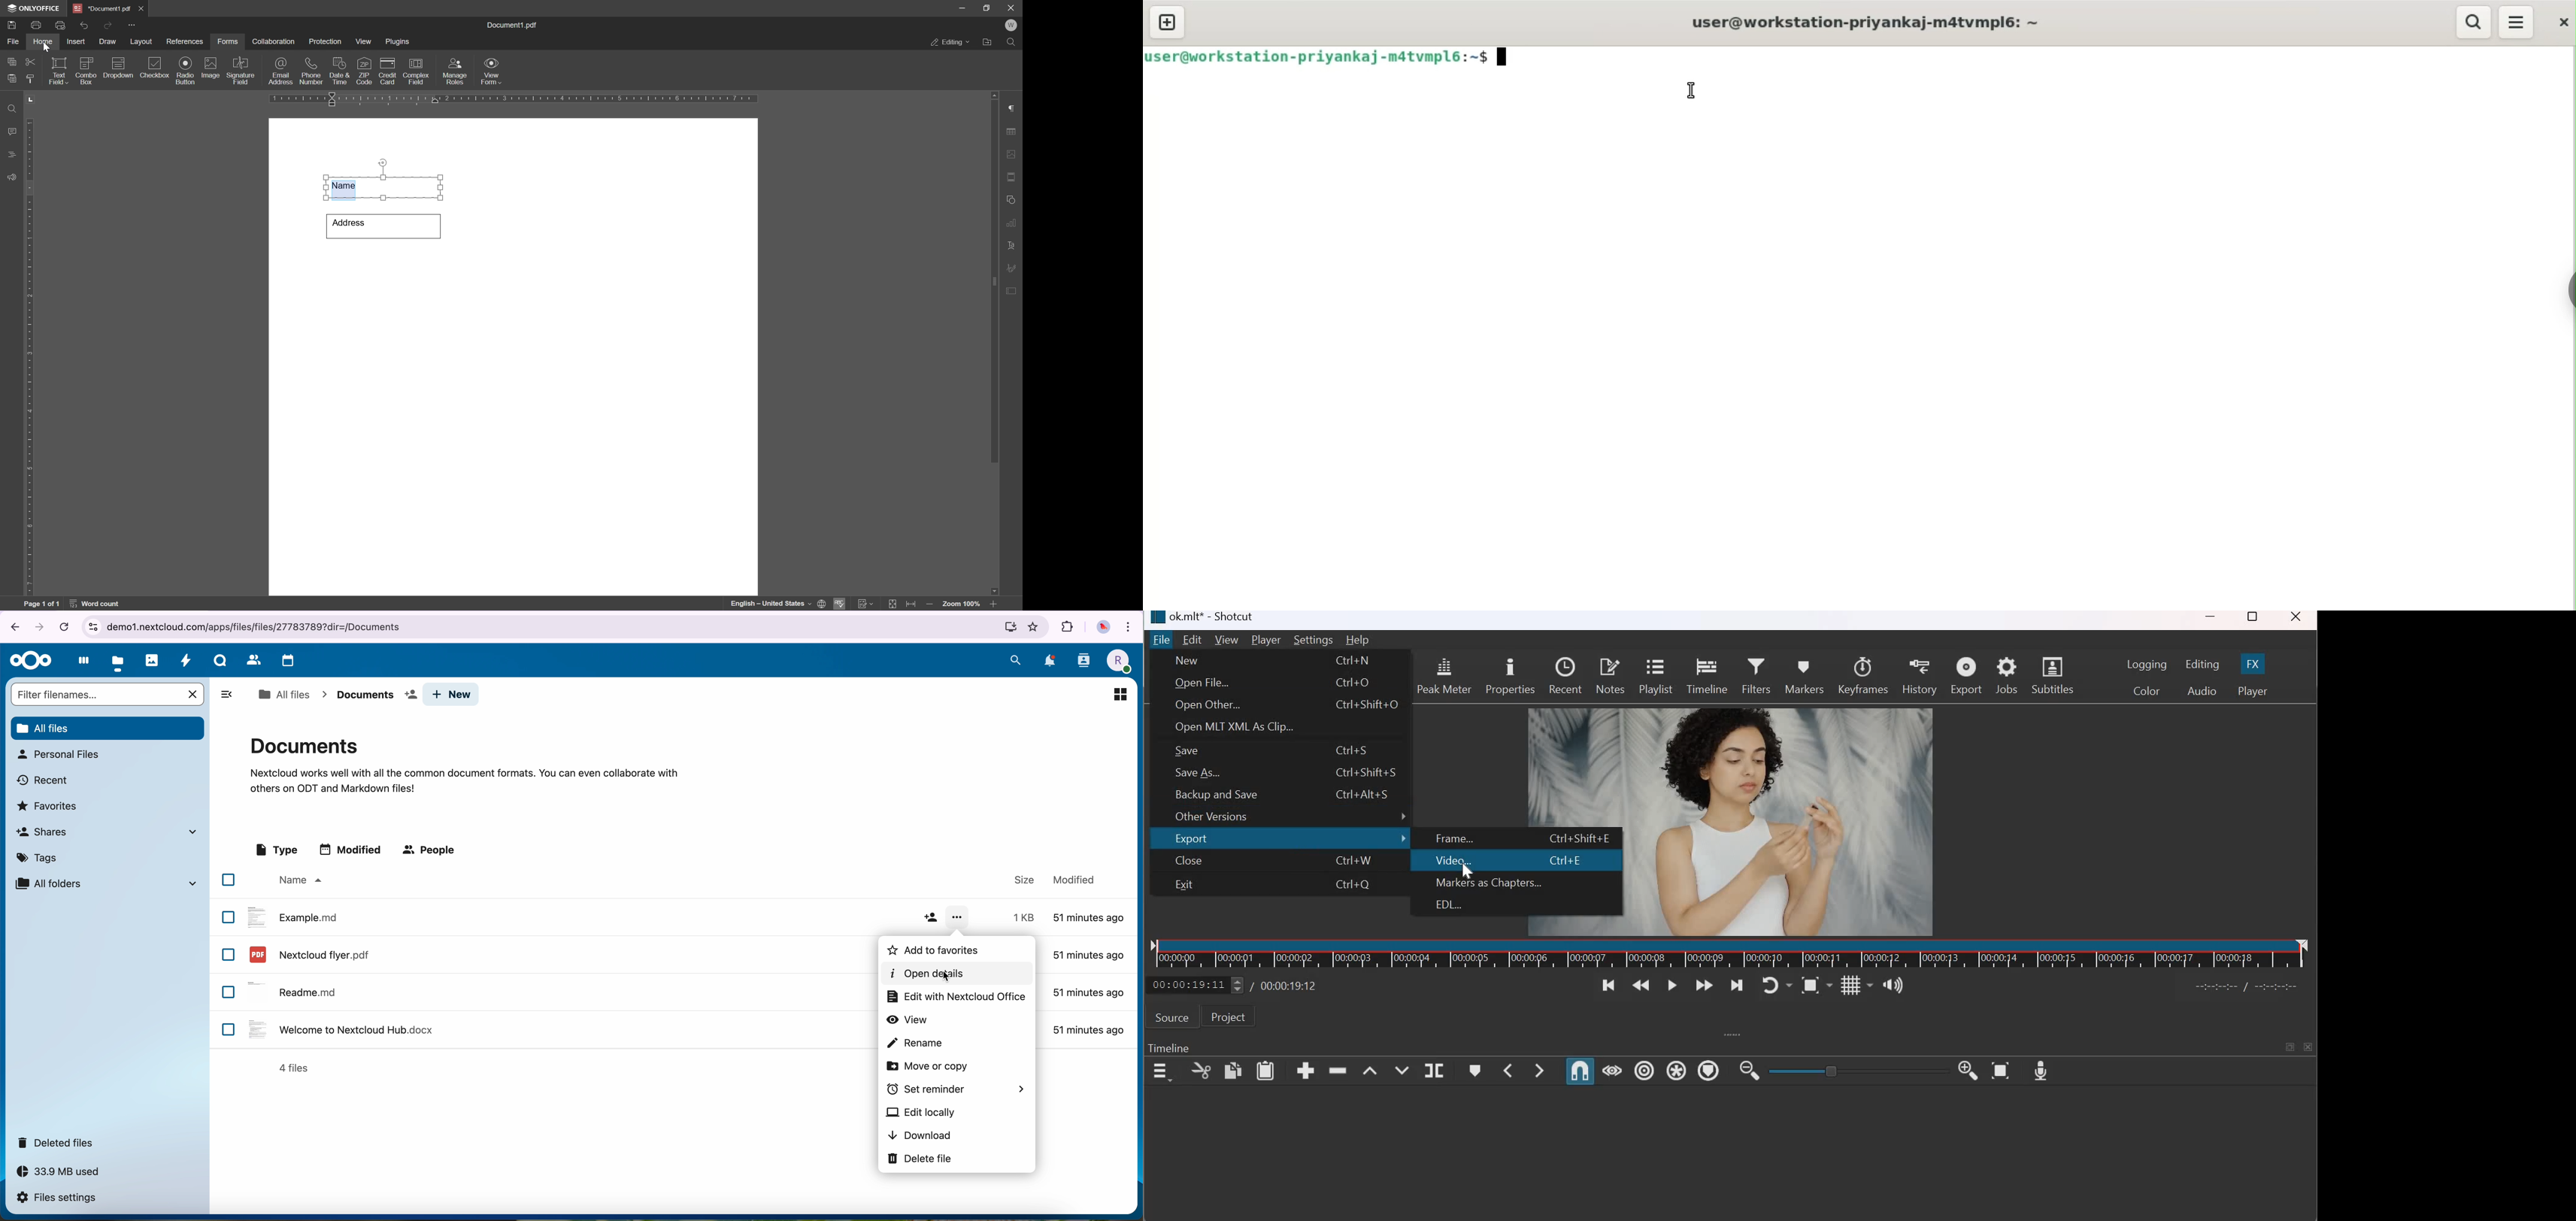  What do you see at coordinates (49, 805) in the screenshot?
I see `favorites` at bounding box center [49, 805].